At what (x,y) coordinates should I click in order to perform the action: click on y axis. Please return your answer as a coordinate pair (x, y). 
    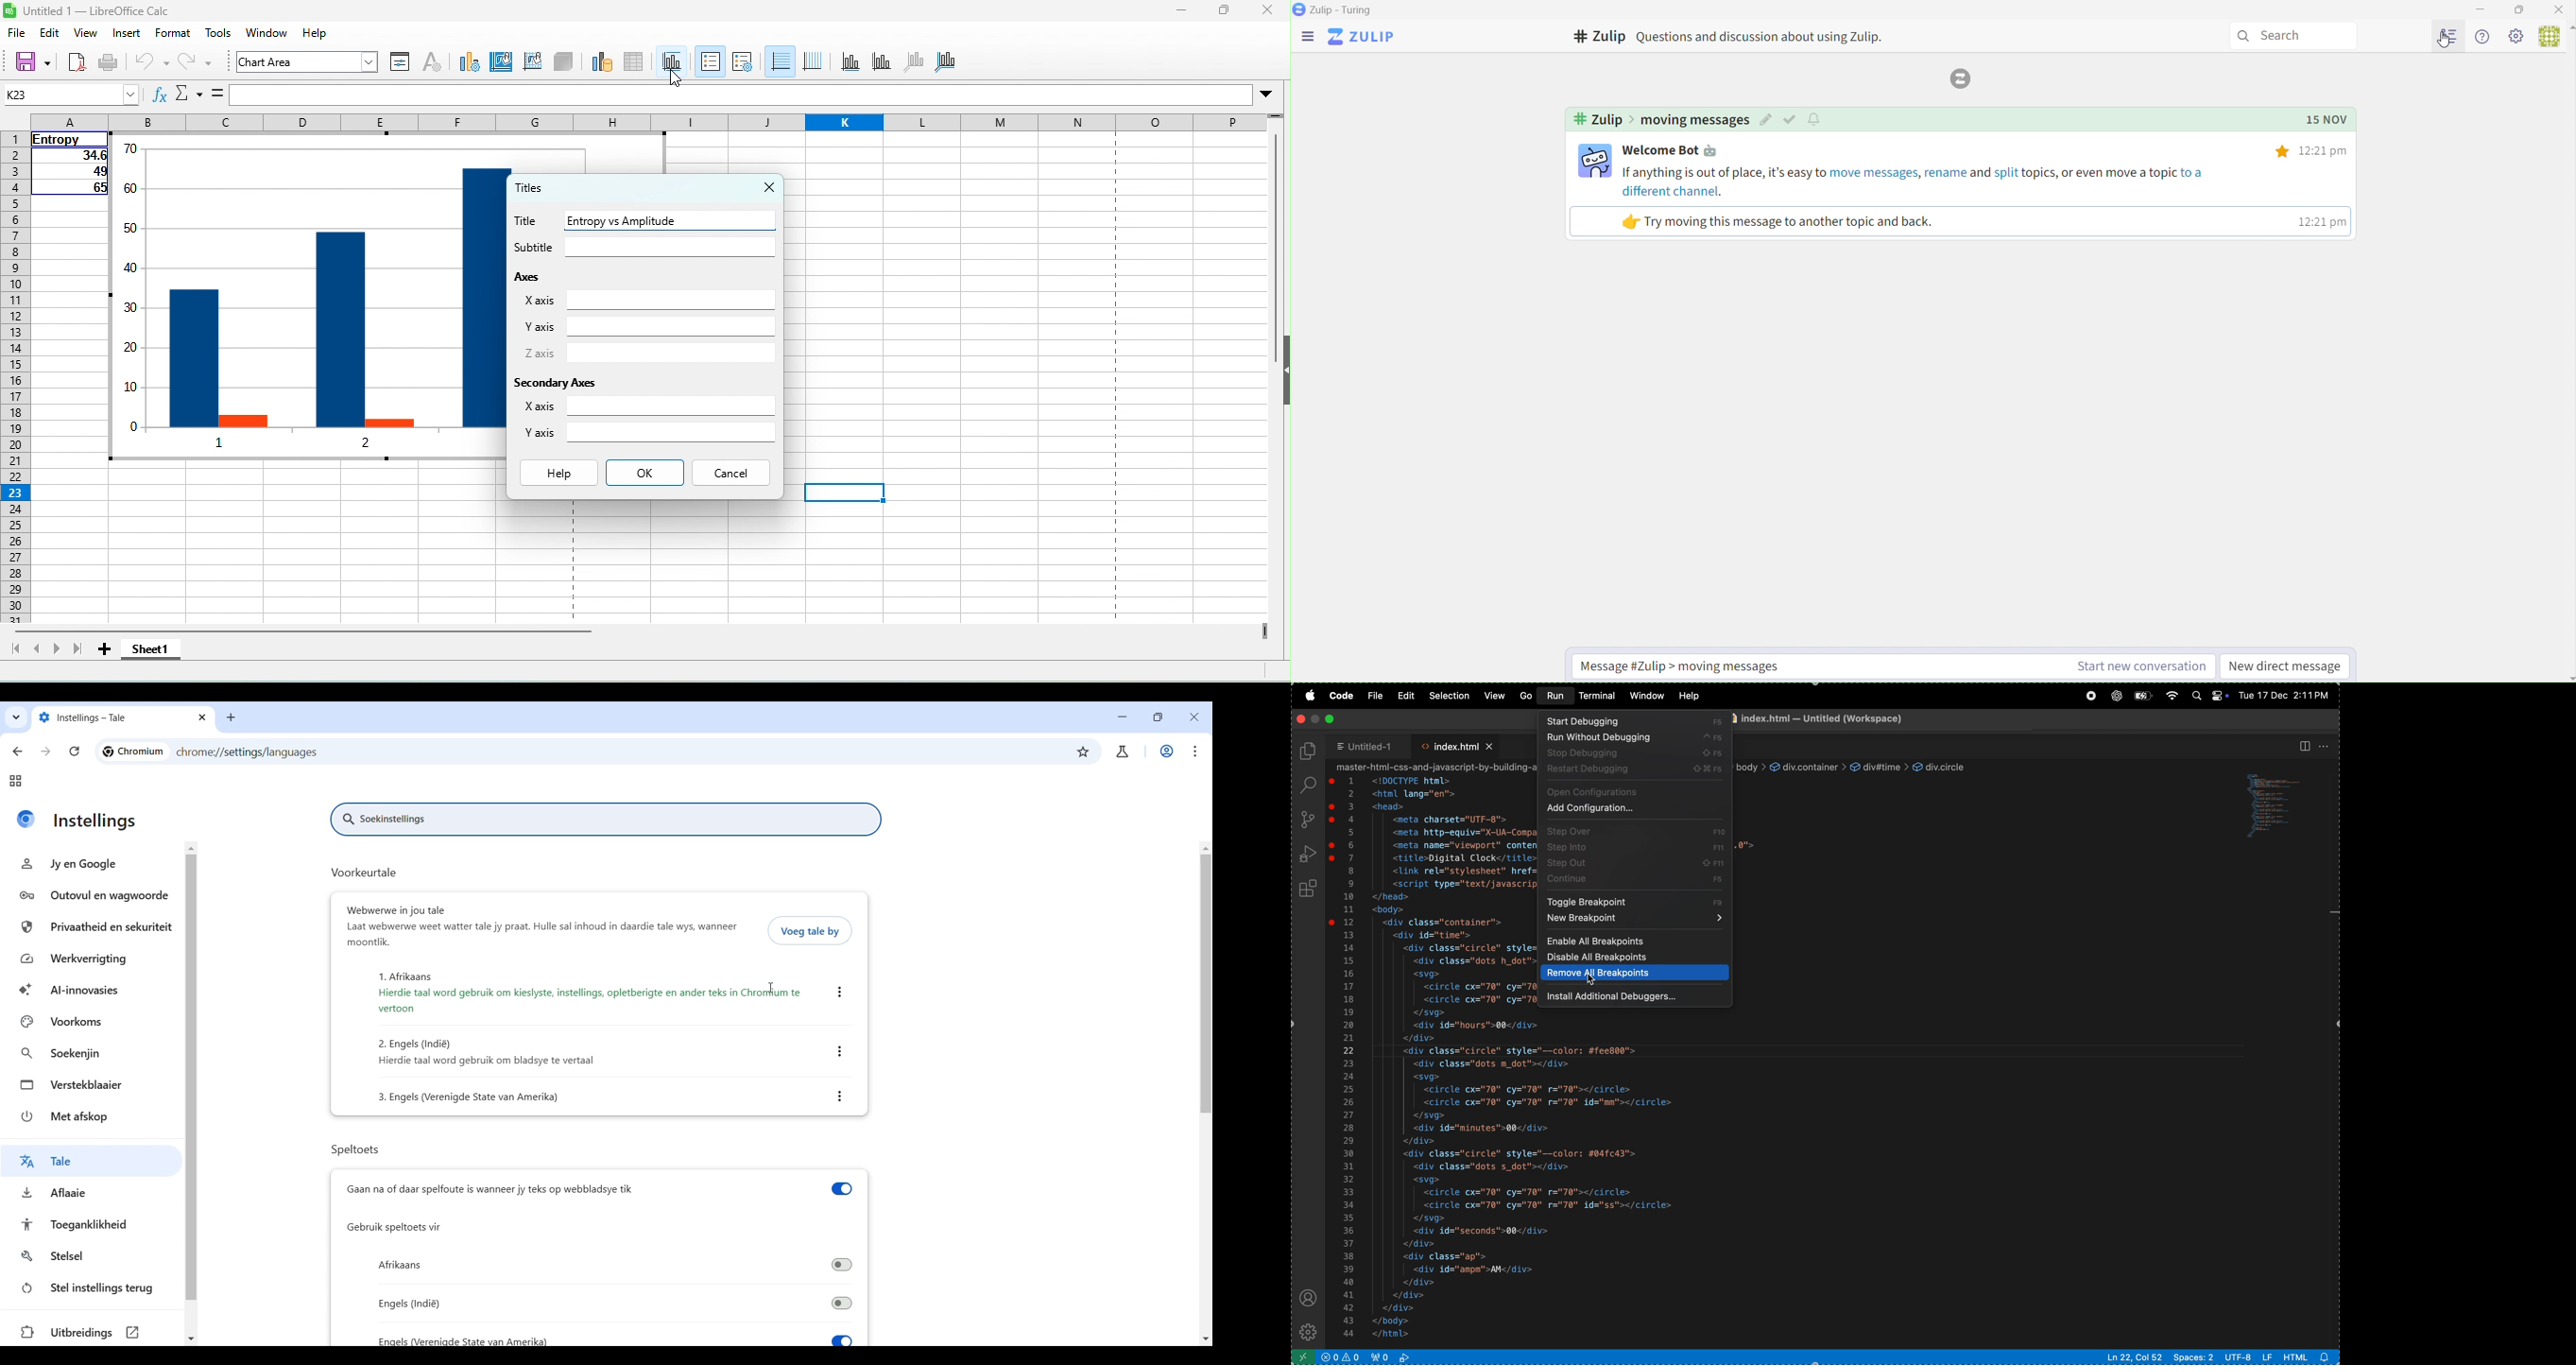
    Looking at the image, I should click on (653, 438).